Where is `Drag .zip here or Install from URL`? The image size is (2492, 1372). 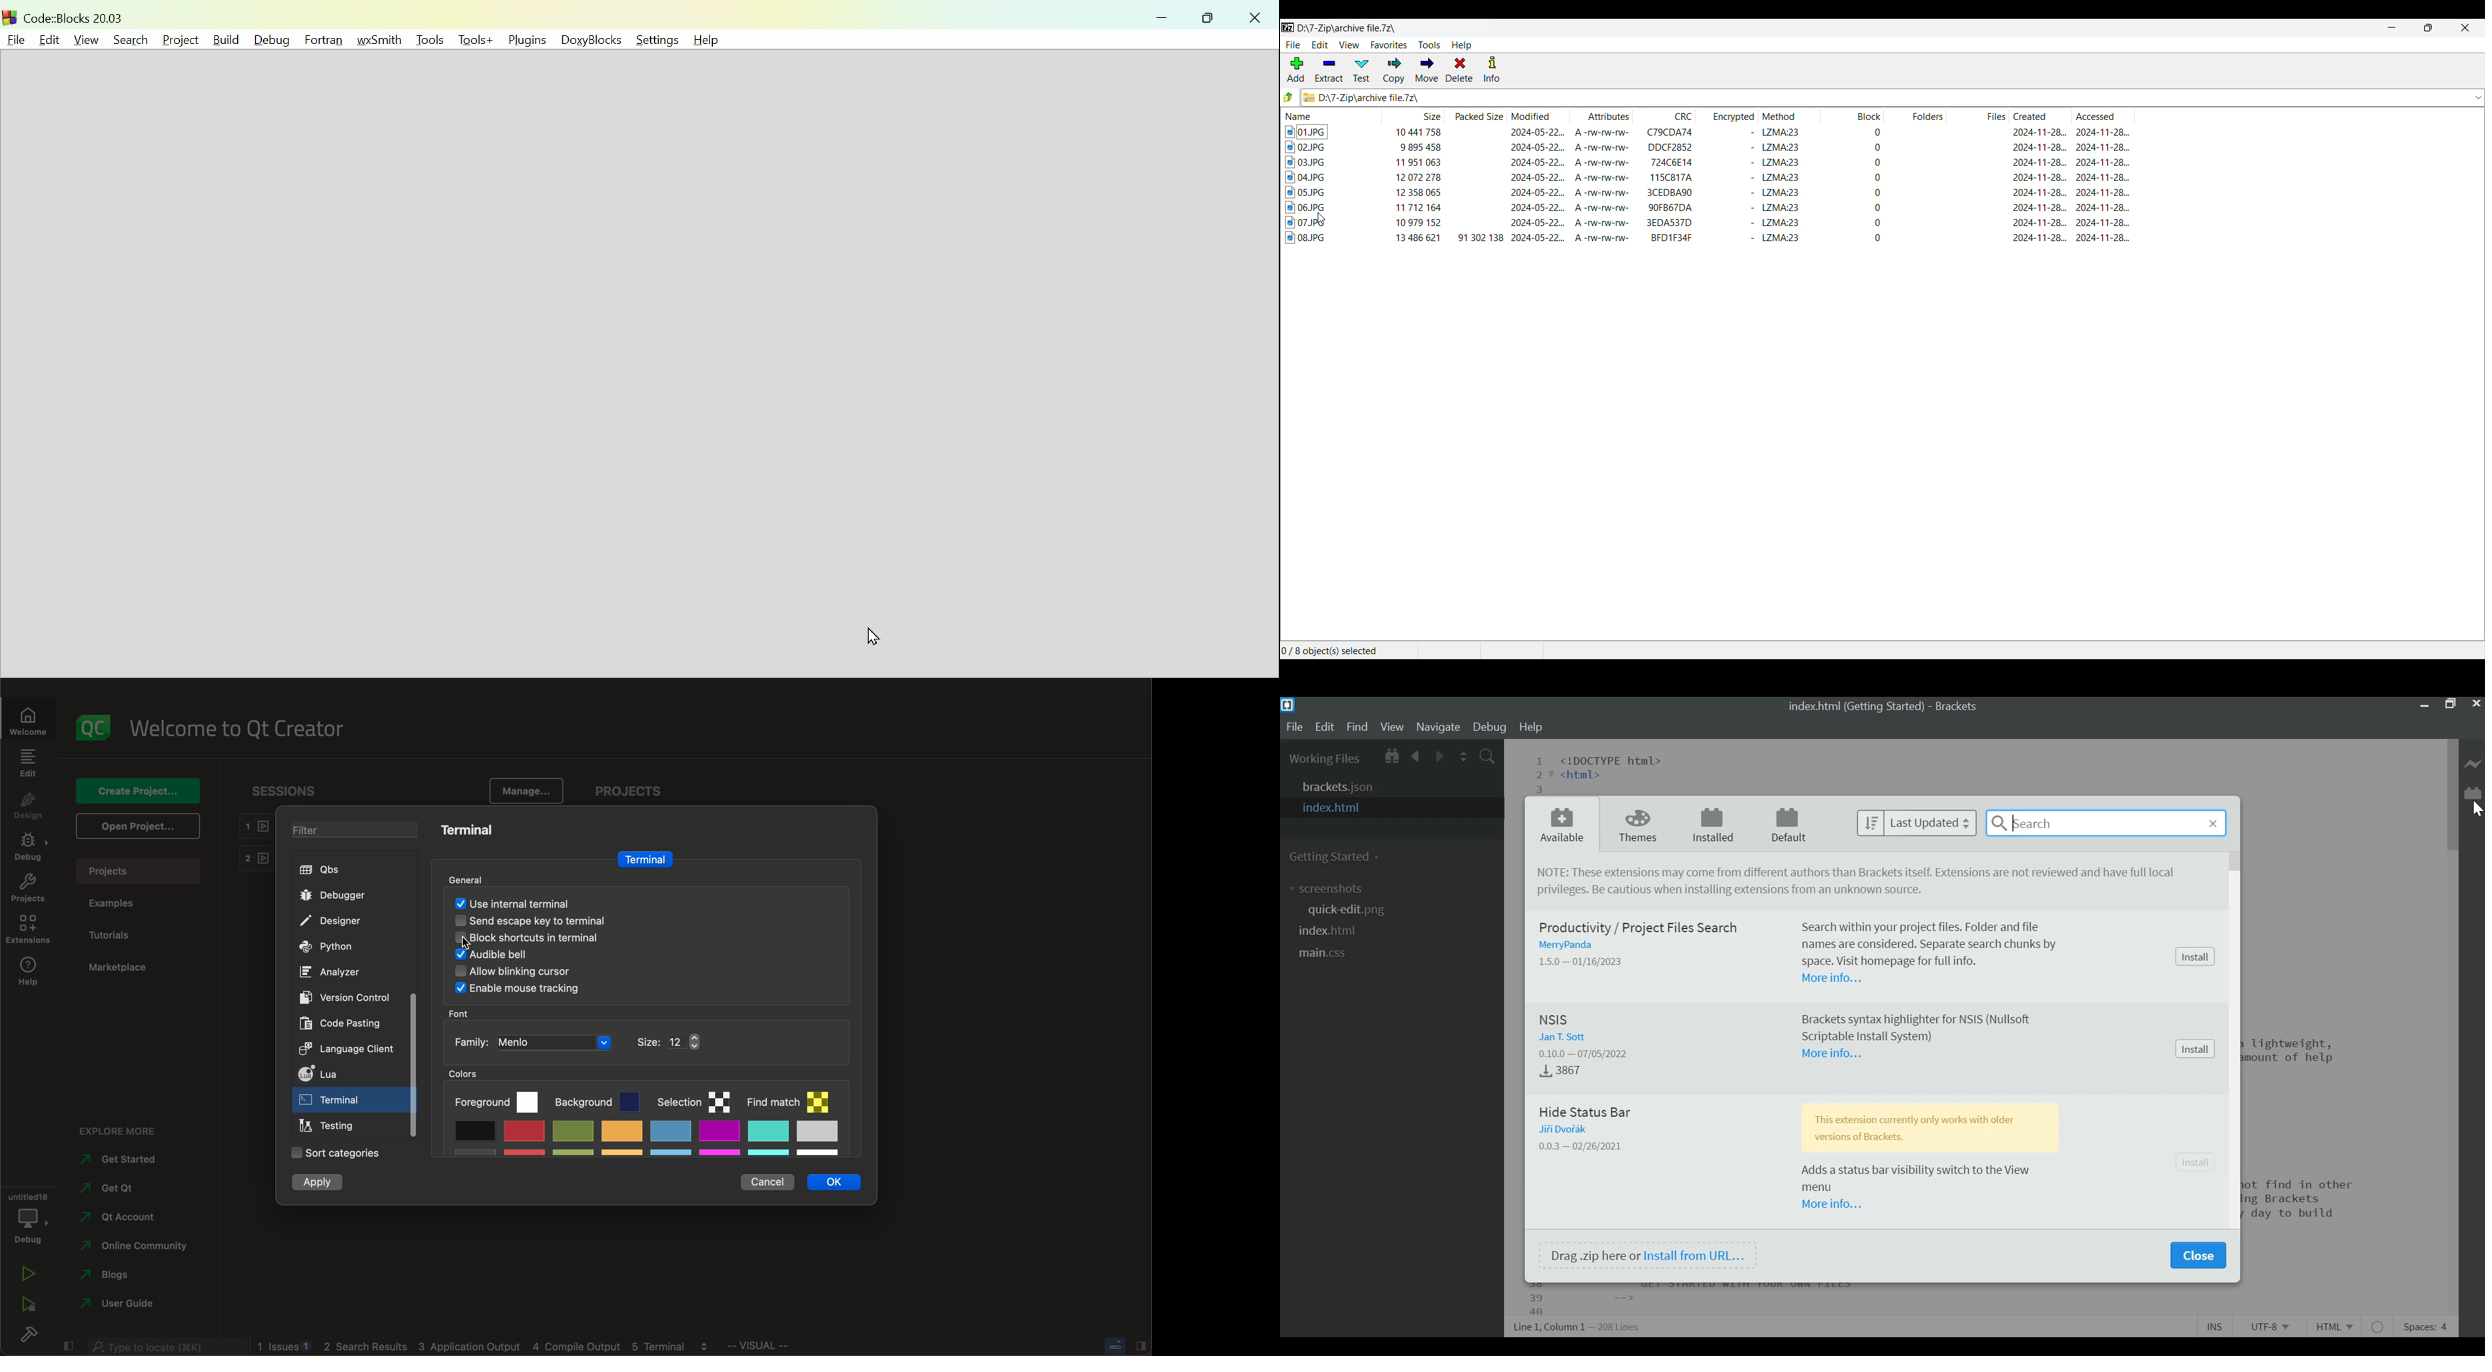 Drag .zip here or Install from URL is located at coordinates (1648, 1255).